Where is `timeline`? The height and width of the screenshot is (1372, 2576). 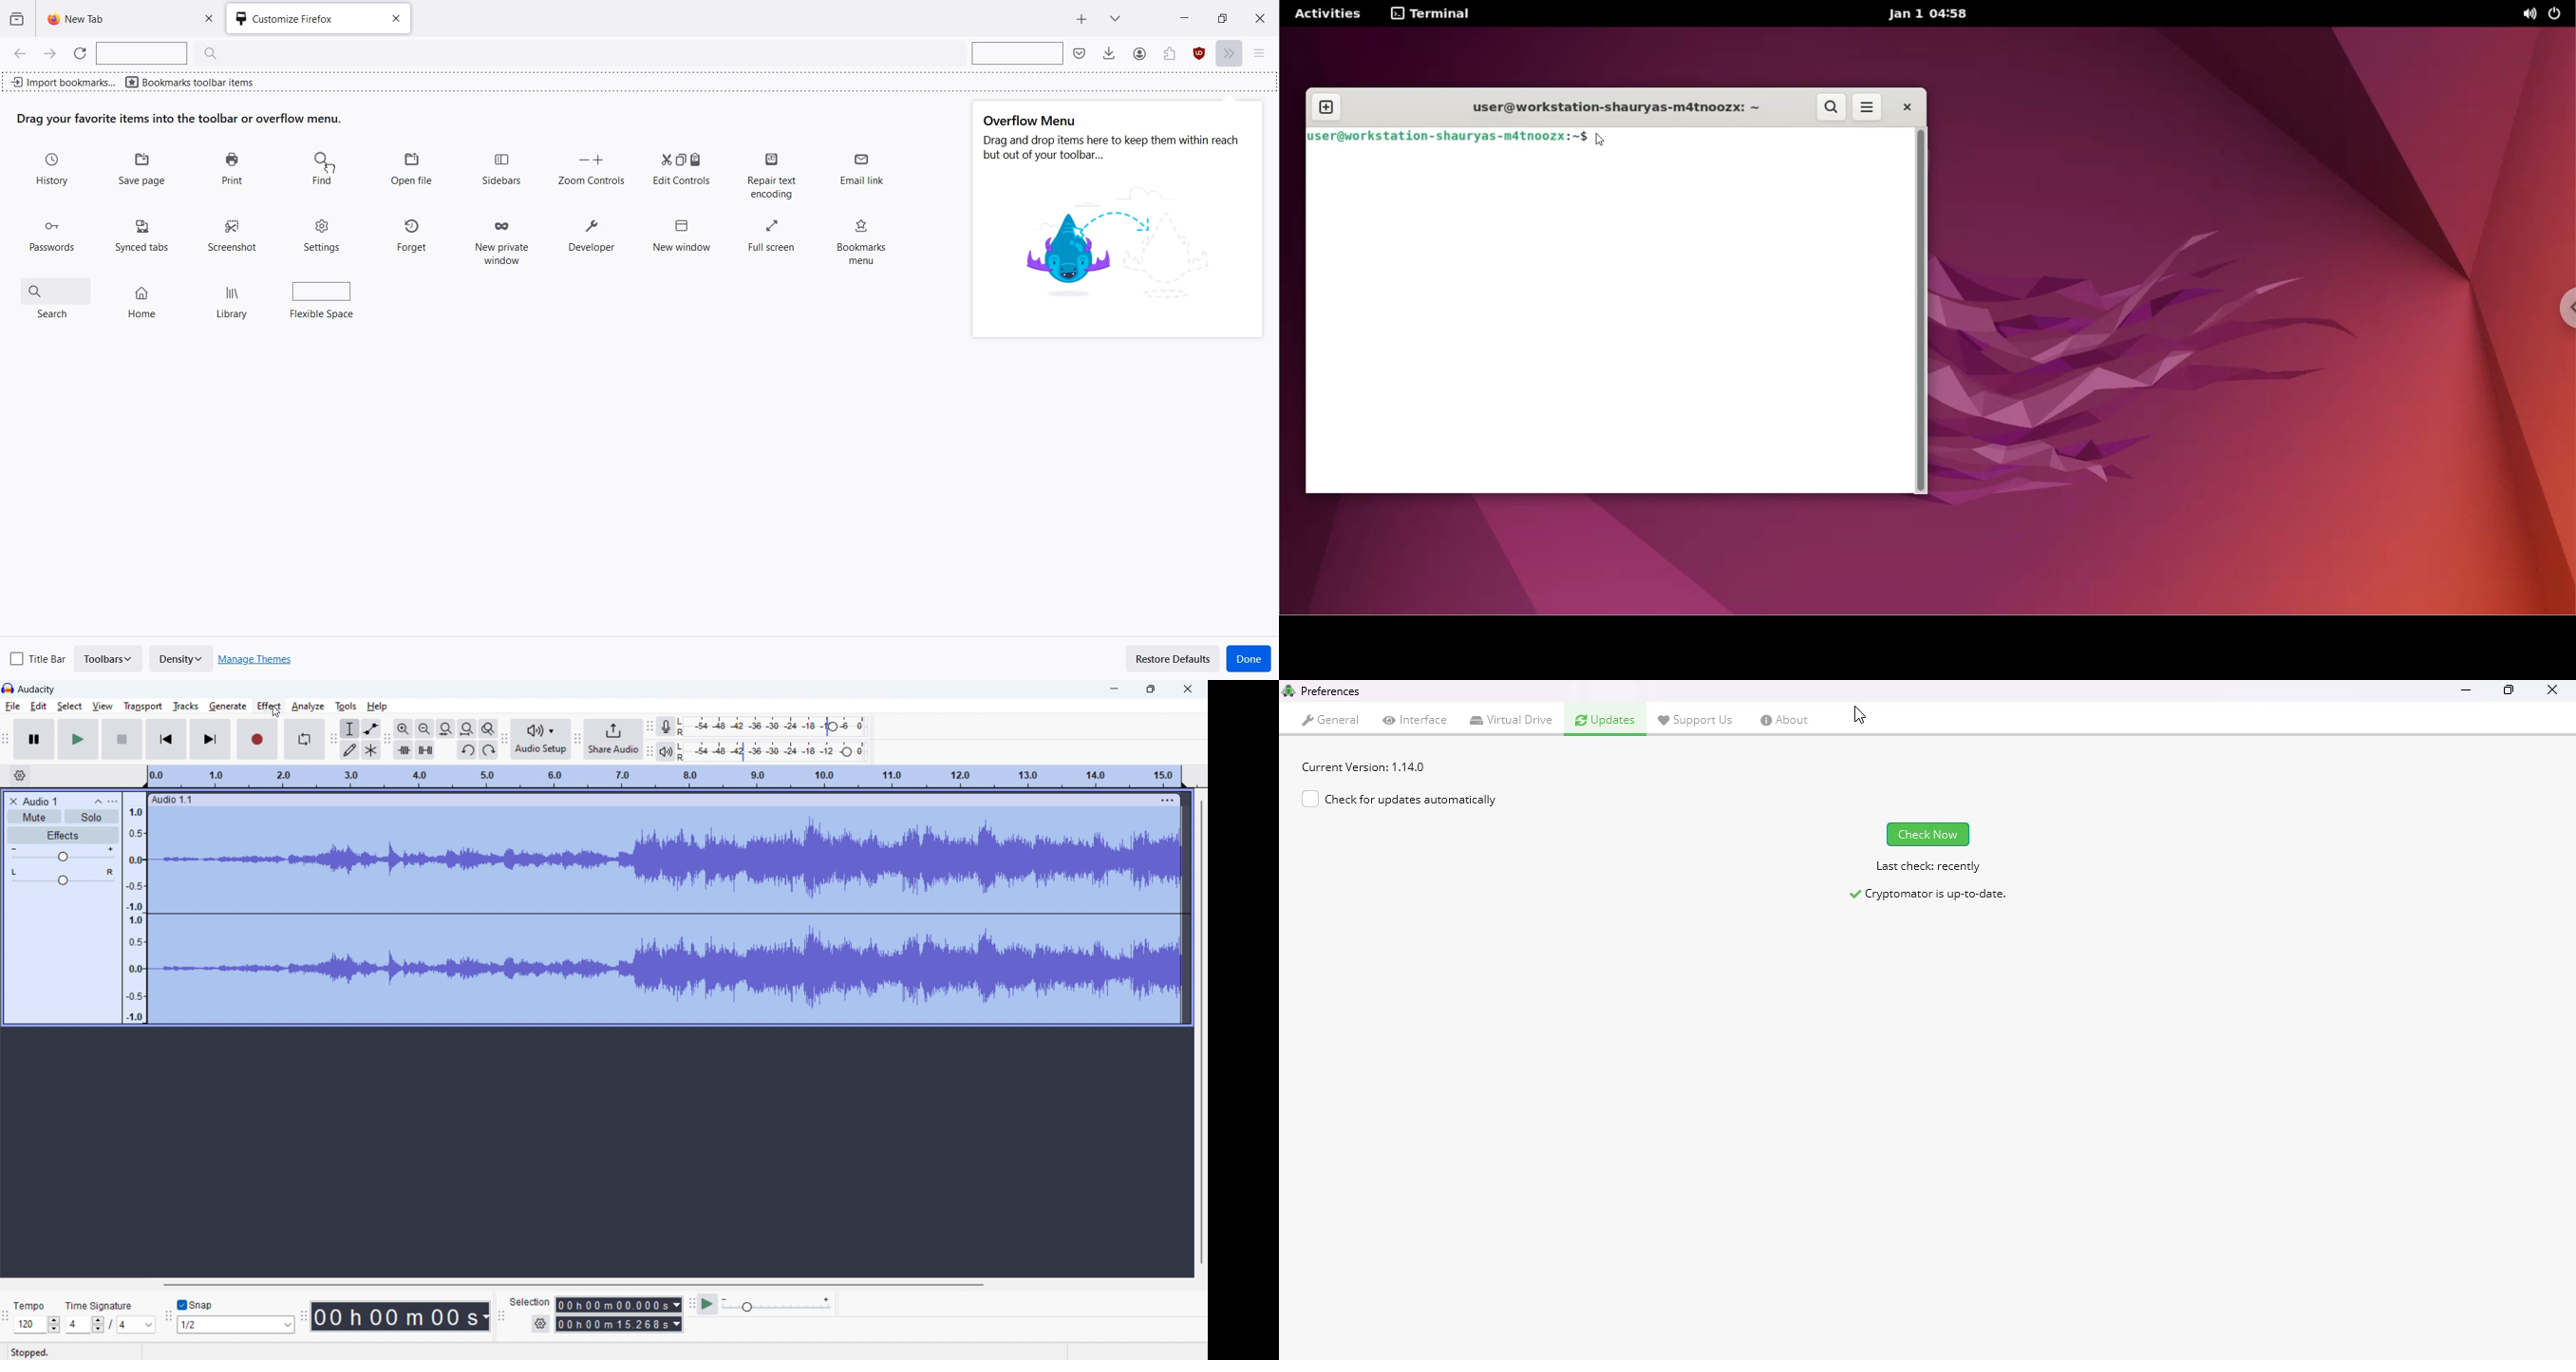 timeline is located at coordinates (664, 777).